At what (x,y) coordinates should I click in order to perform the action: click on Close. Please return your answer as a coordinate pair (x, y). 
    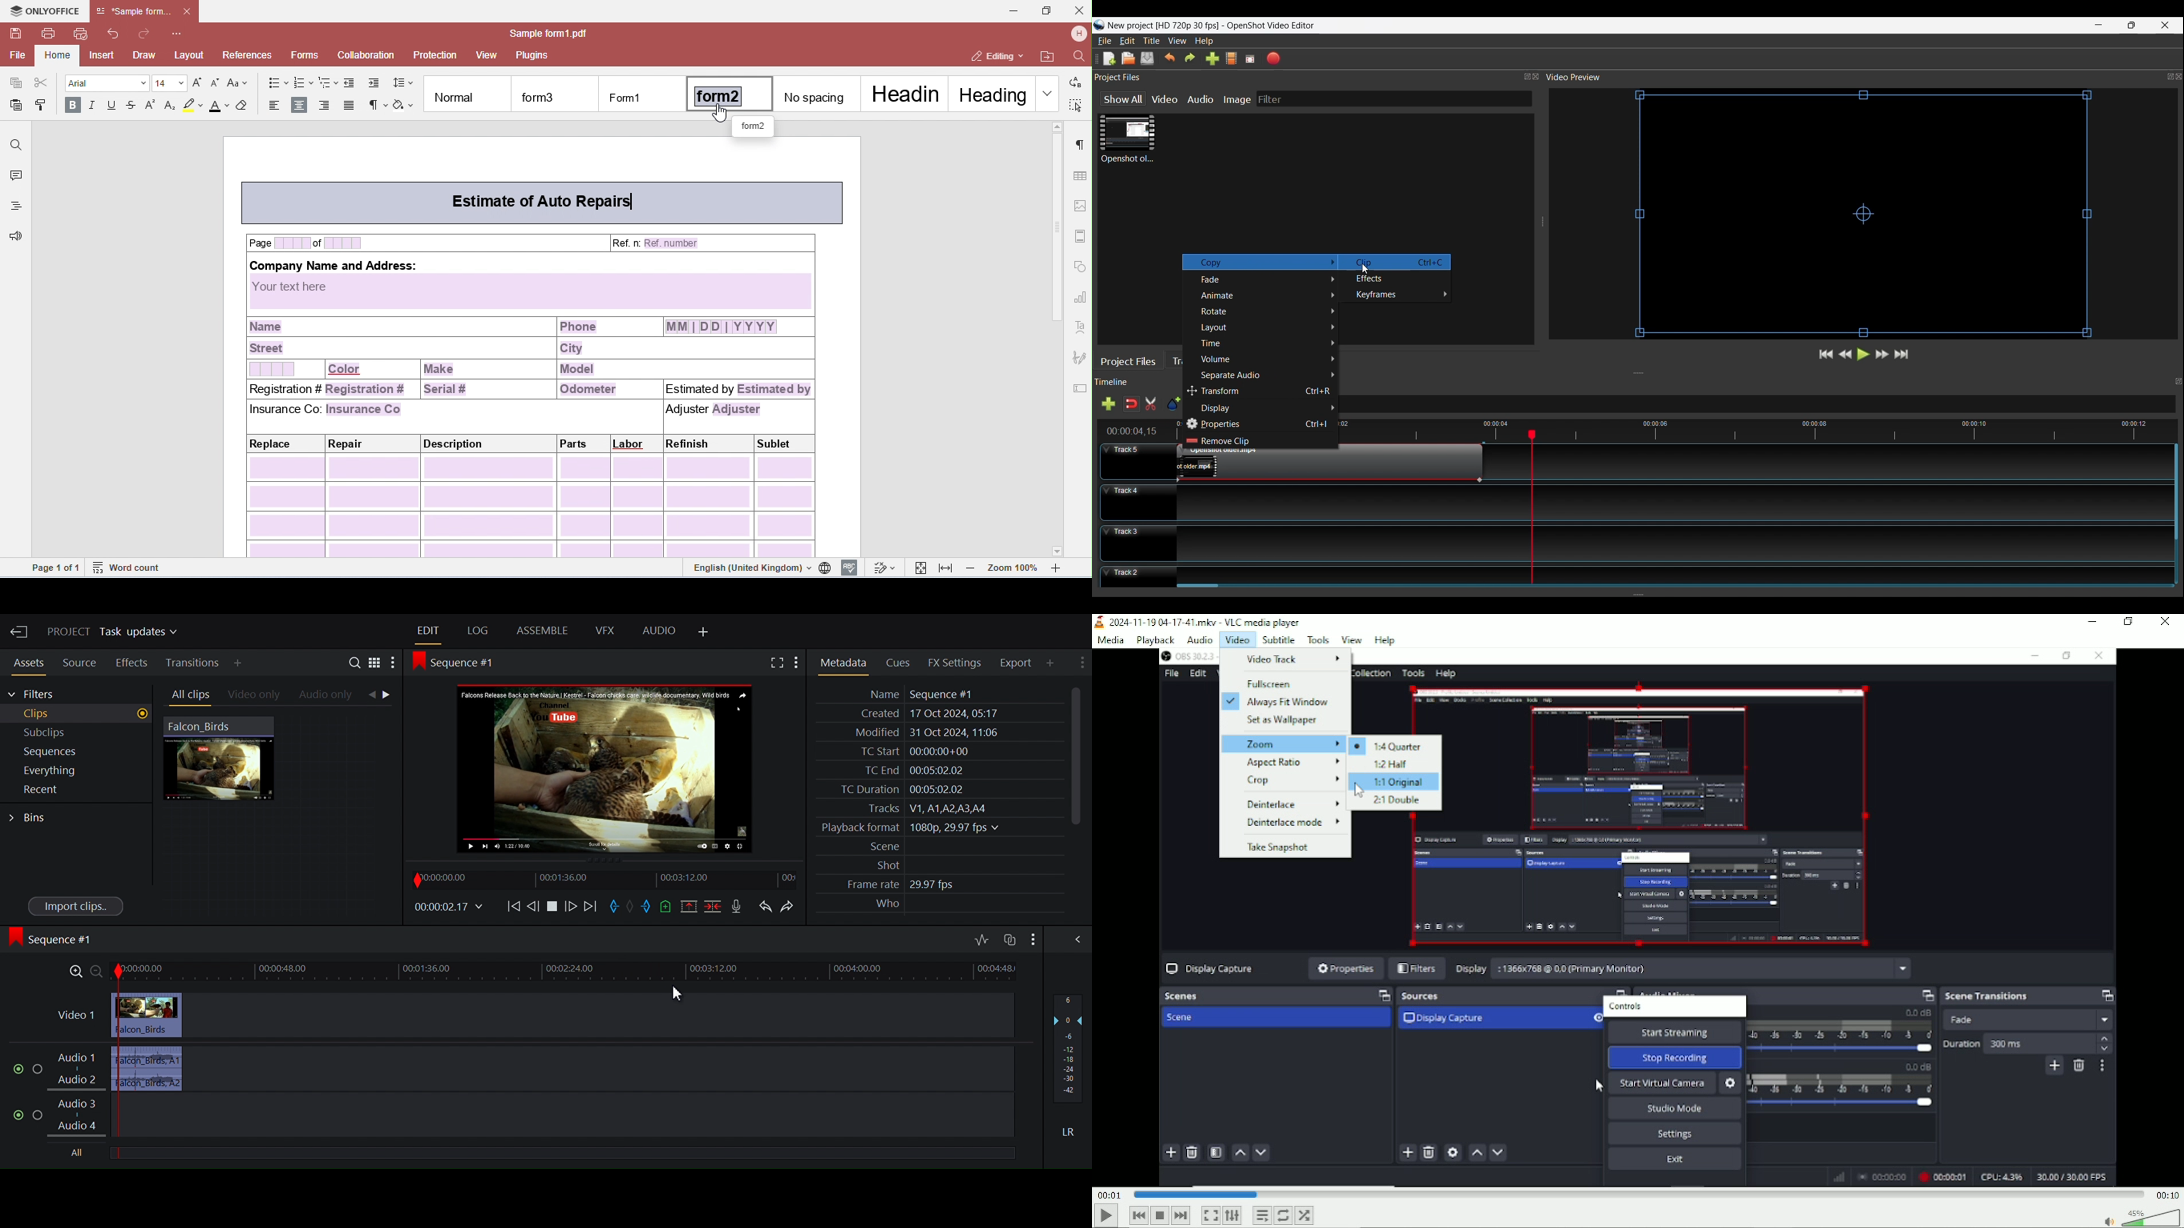
    Looking at the image, I should click on (2164, 24).